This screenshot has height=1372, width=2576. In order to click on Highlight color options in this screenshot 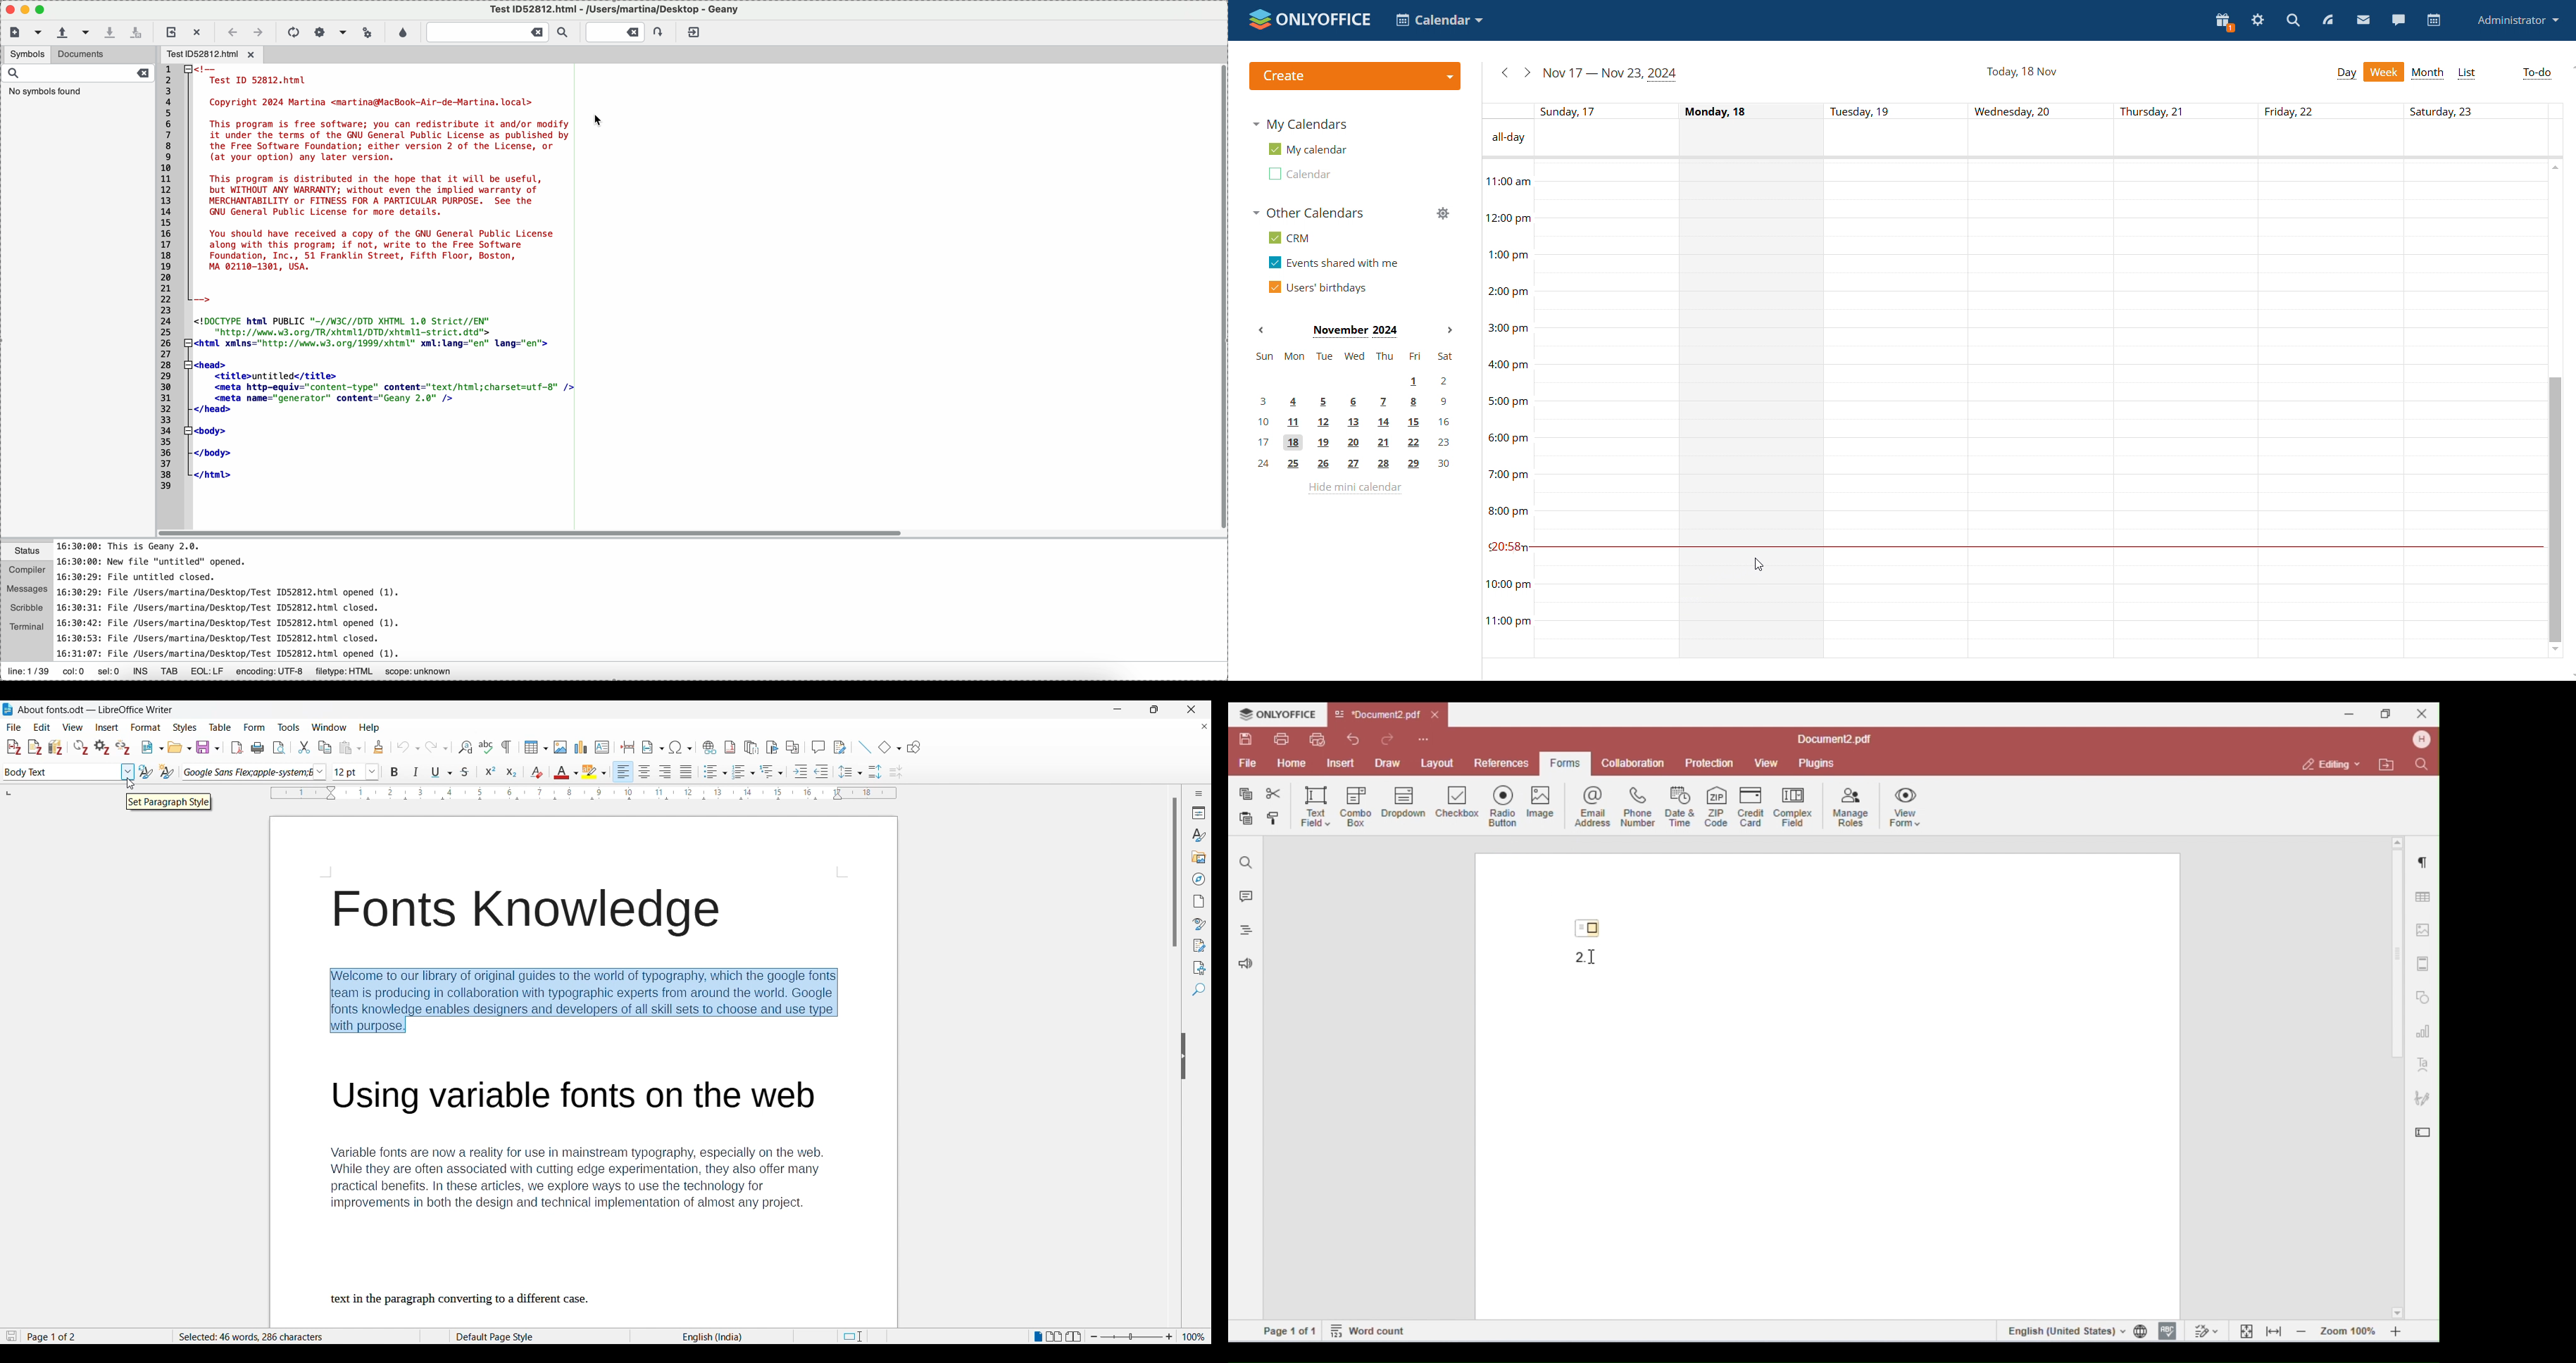, I will do `click(595, 772)`.